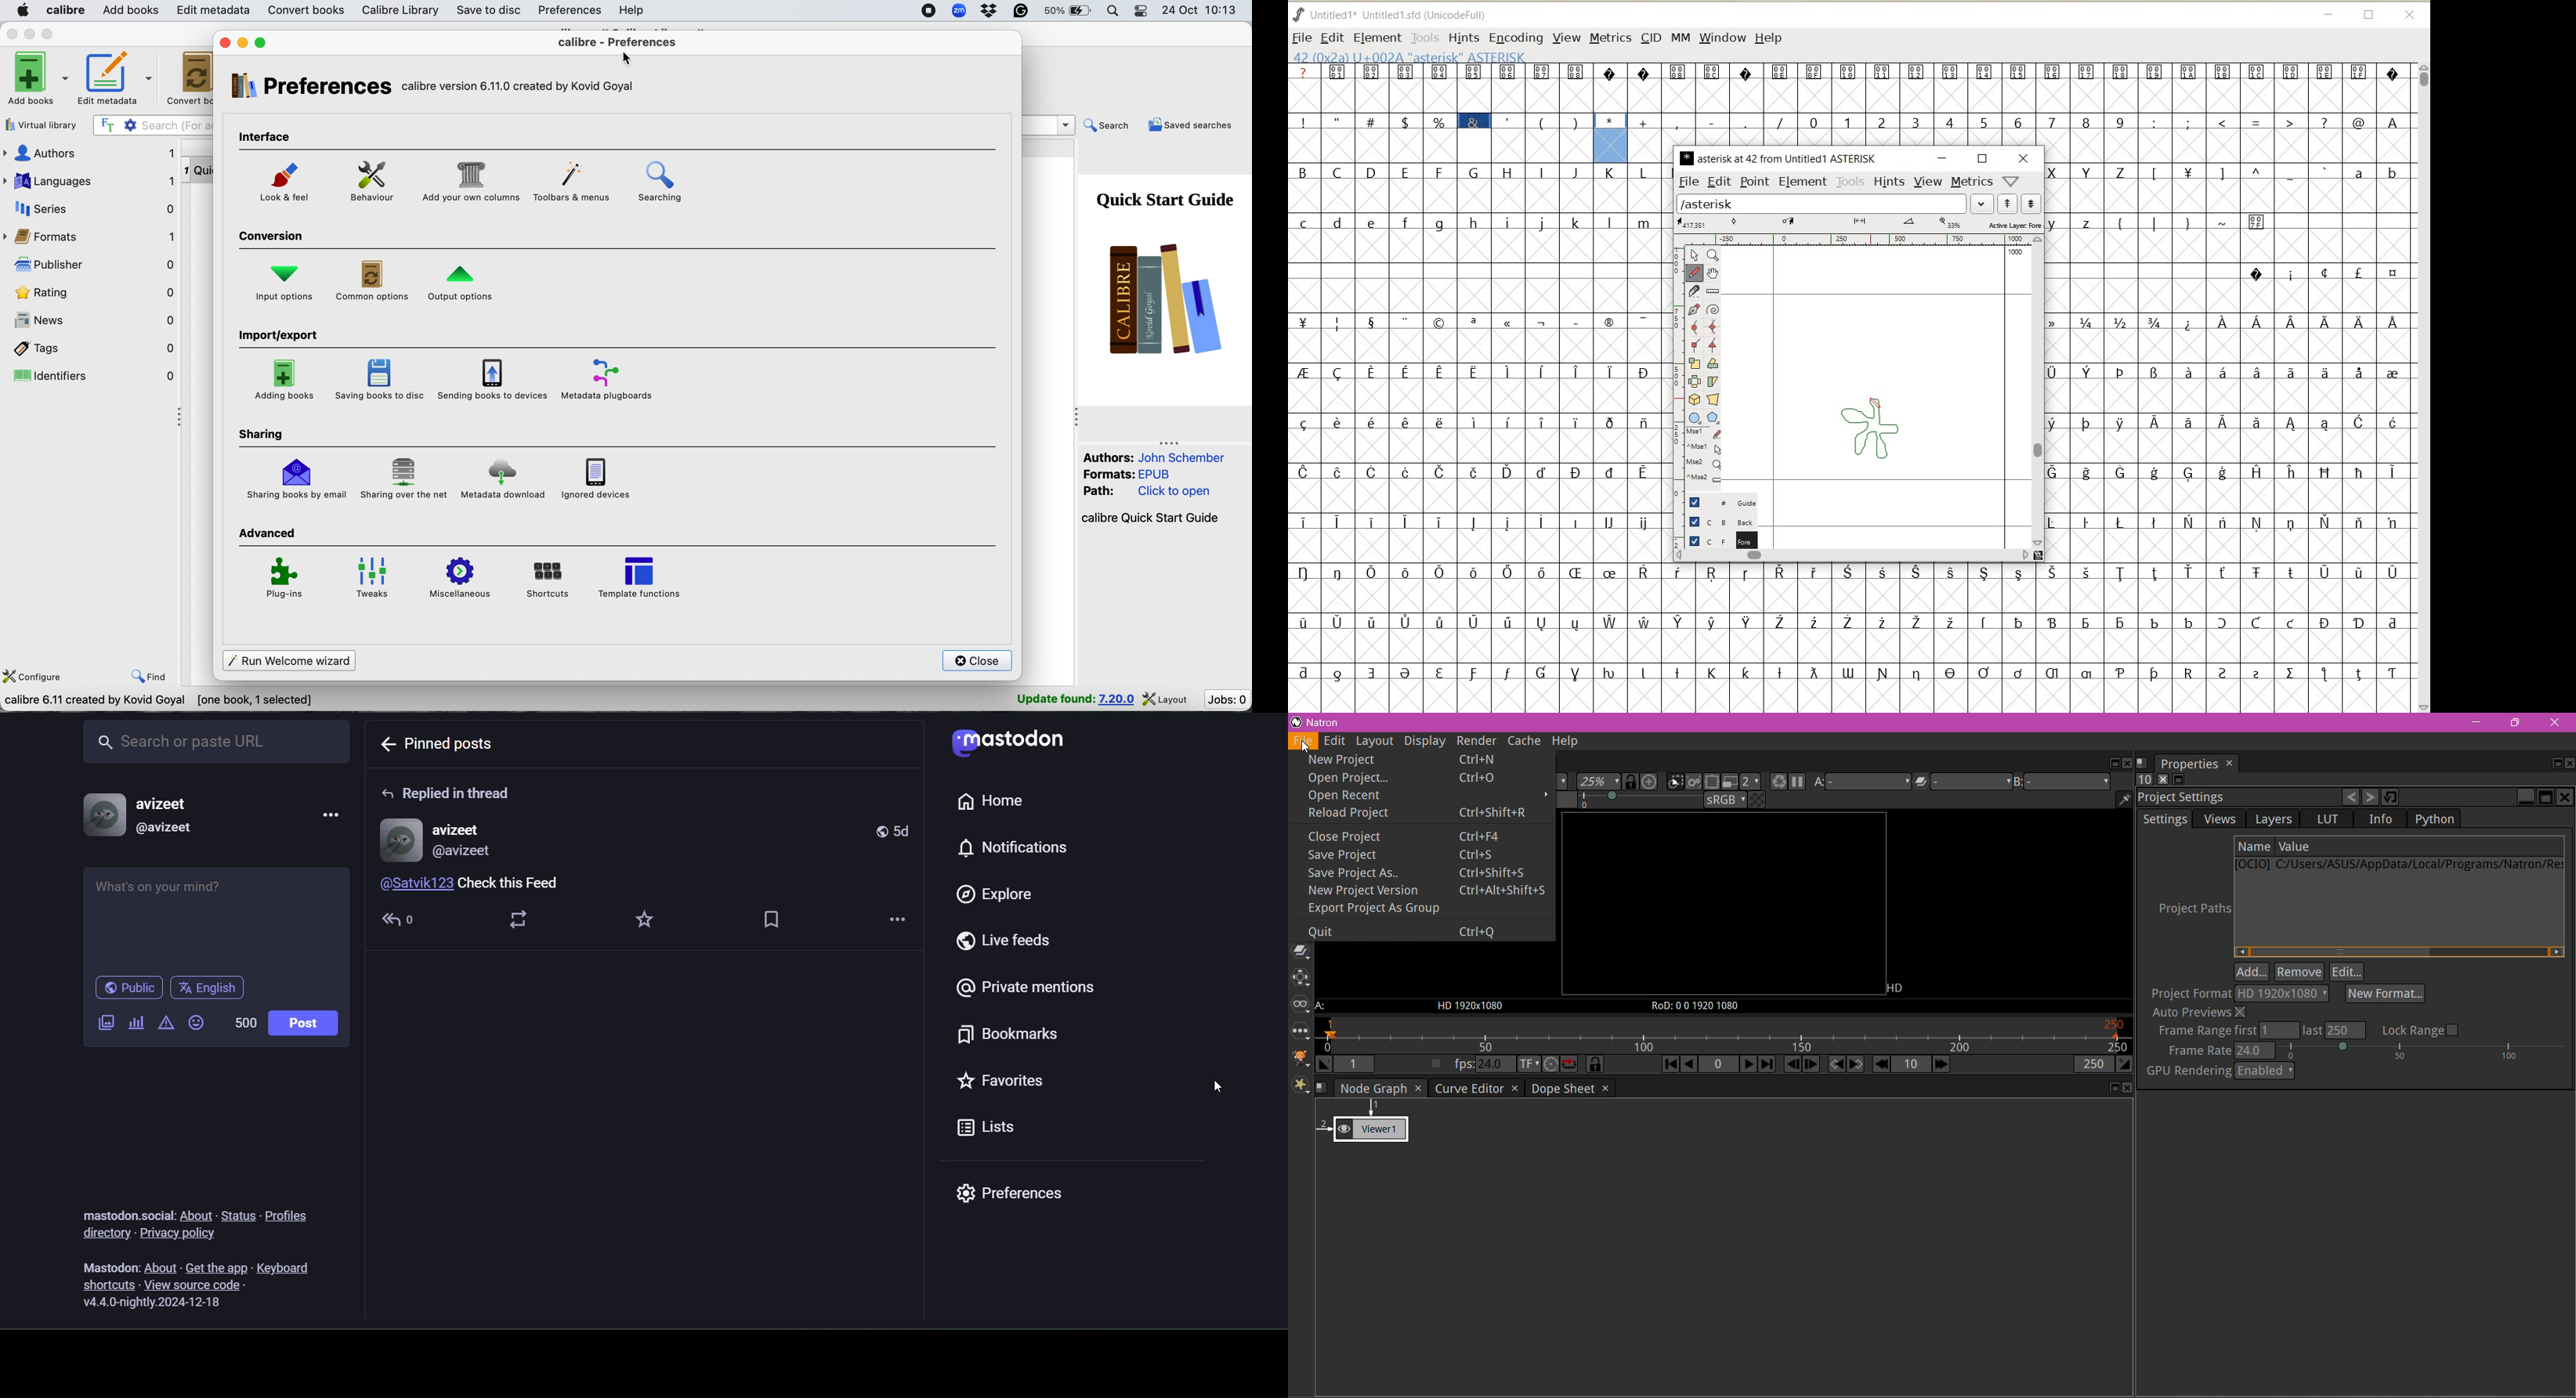  Describe the element at coordinates (444, 839) in the screenshot. I see `profile information` at that location.